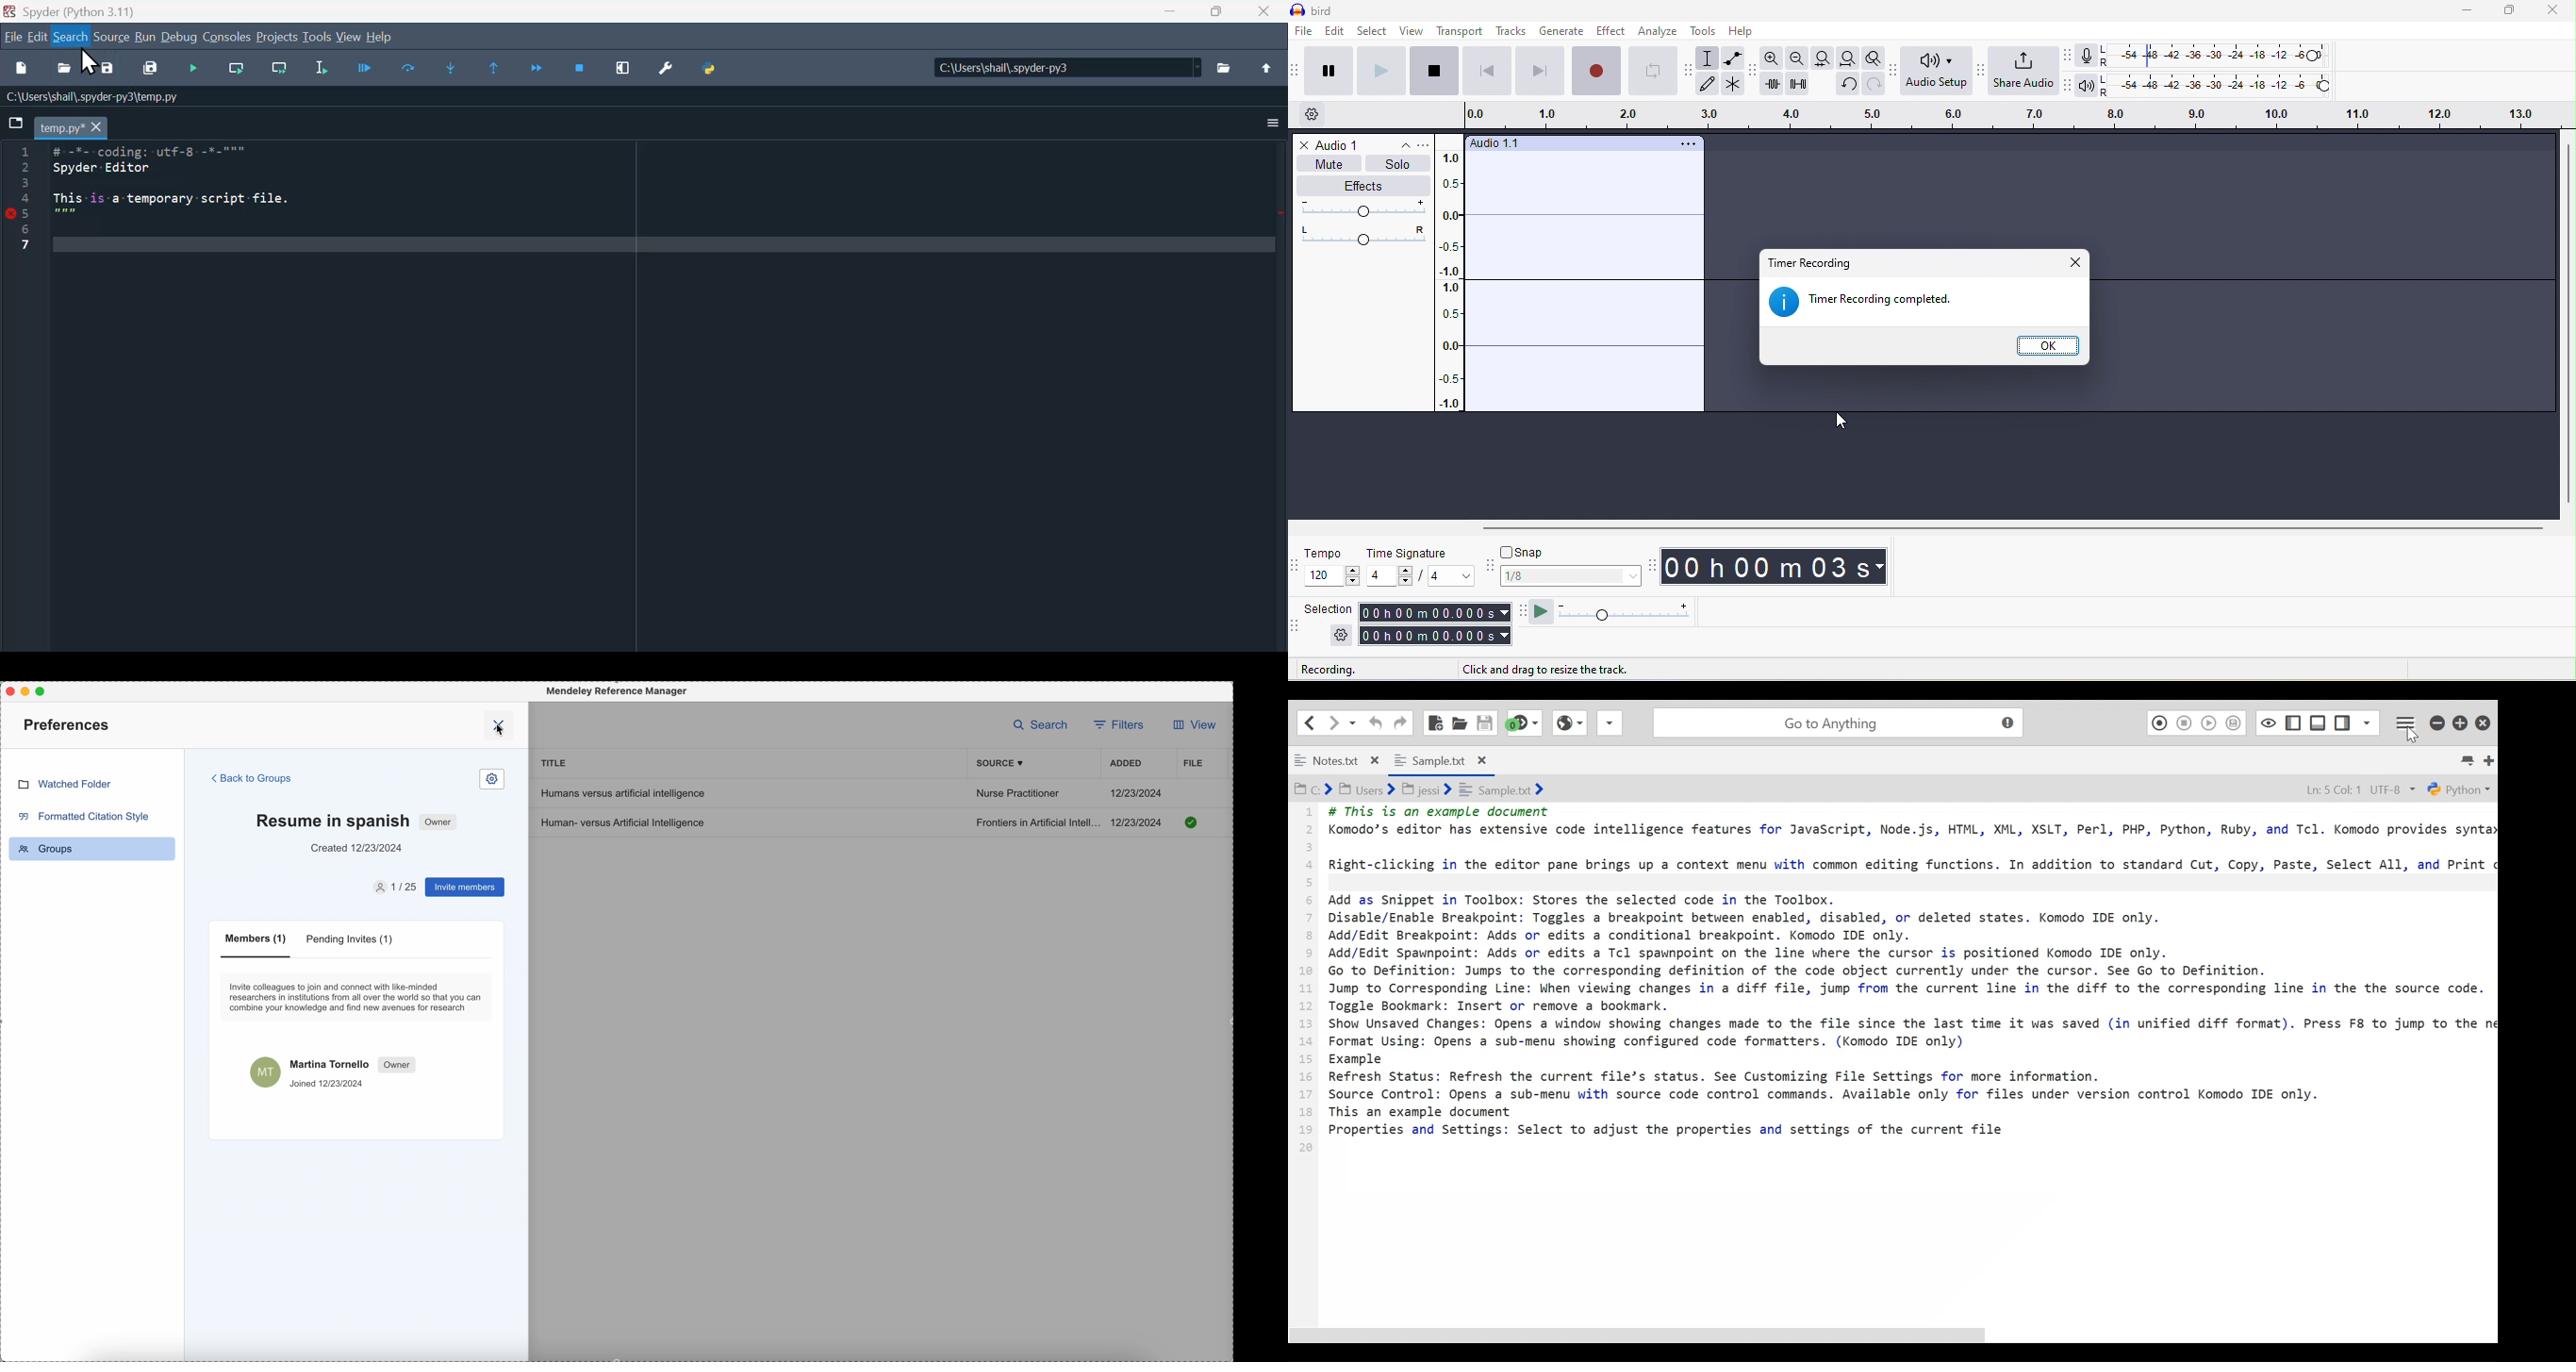  I want to click on audacity time toolbar, so click(1652, 565).